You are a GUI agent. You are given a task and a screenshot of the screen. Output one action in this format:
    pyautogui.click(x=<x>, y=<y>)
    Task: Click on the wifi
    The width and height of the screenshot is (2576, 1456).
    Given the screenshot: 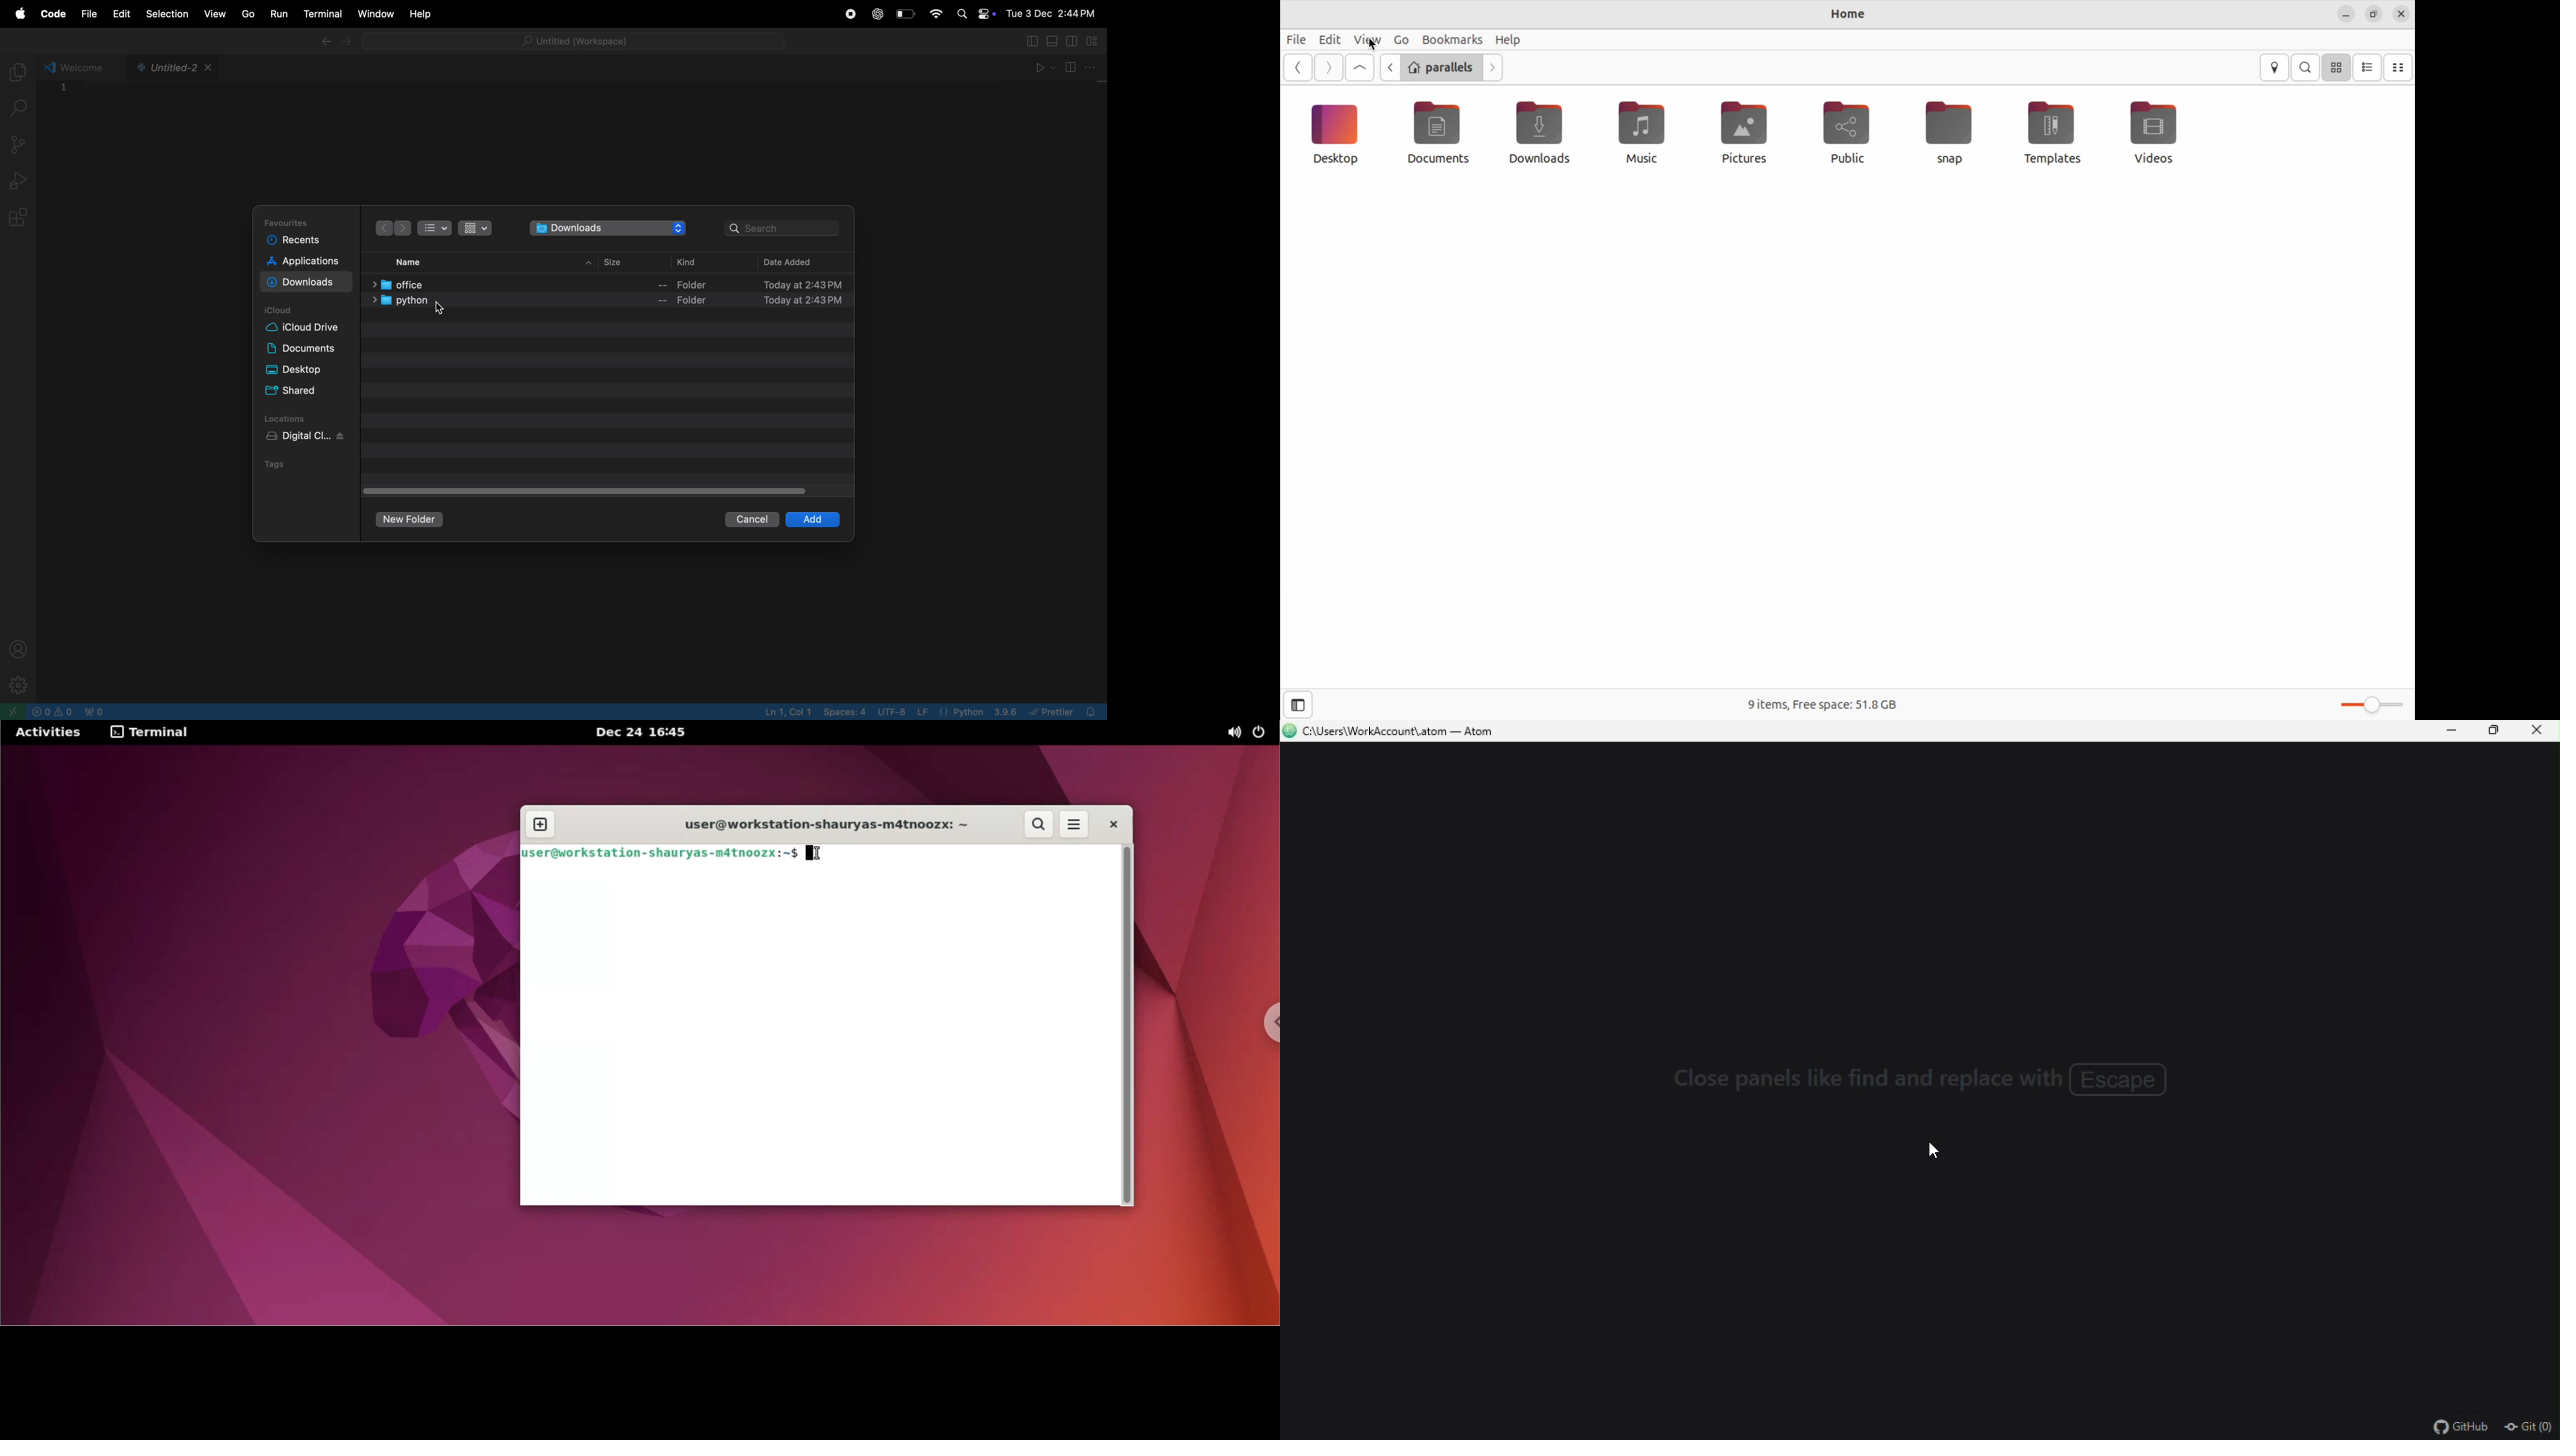 What is the action you would take?
    pyautogui.click(x=935, y=14)
    